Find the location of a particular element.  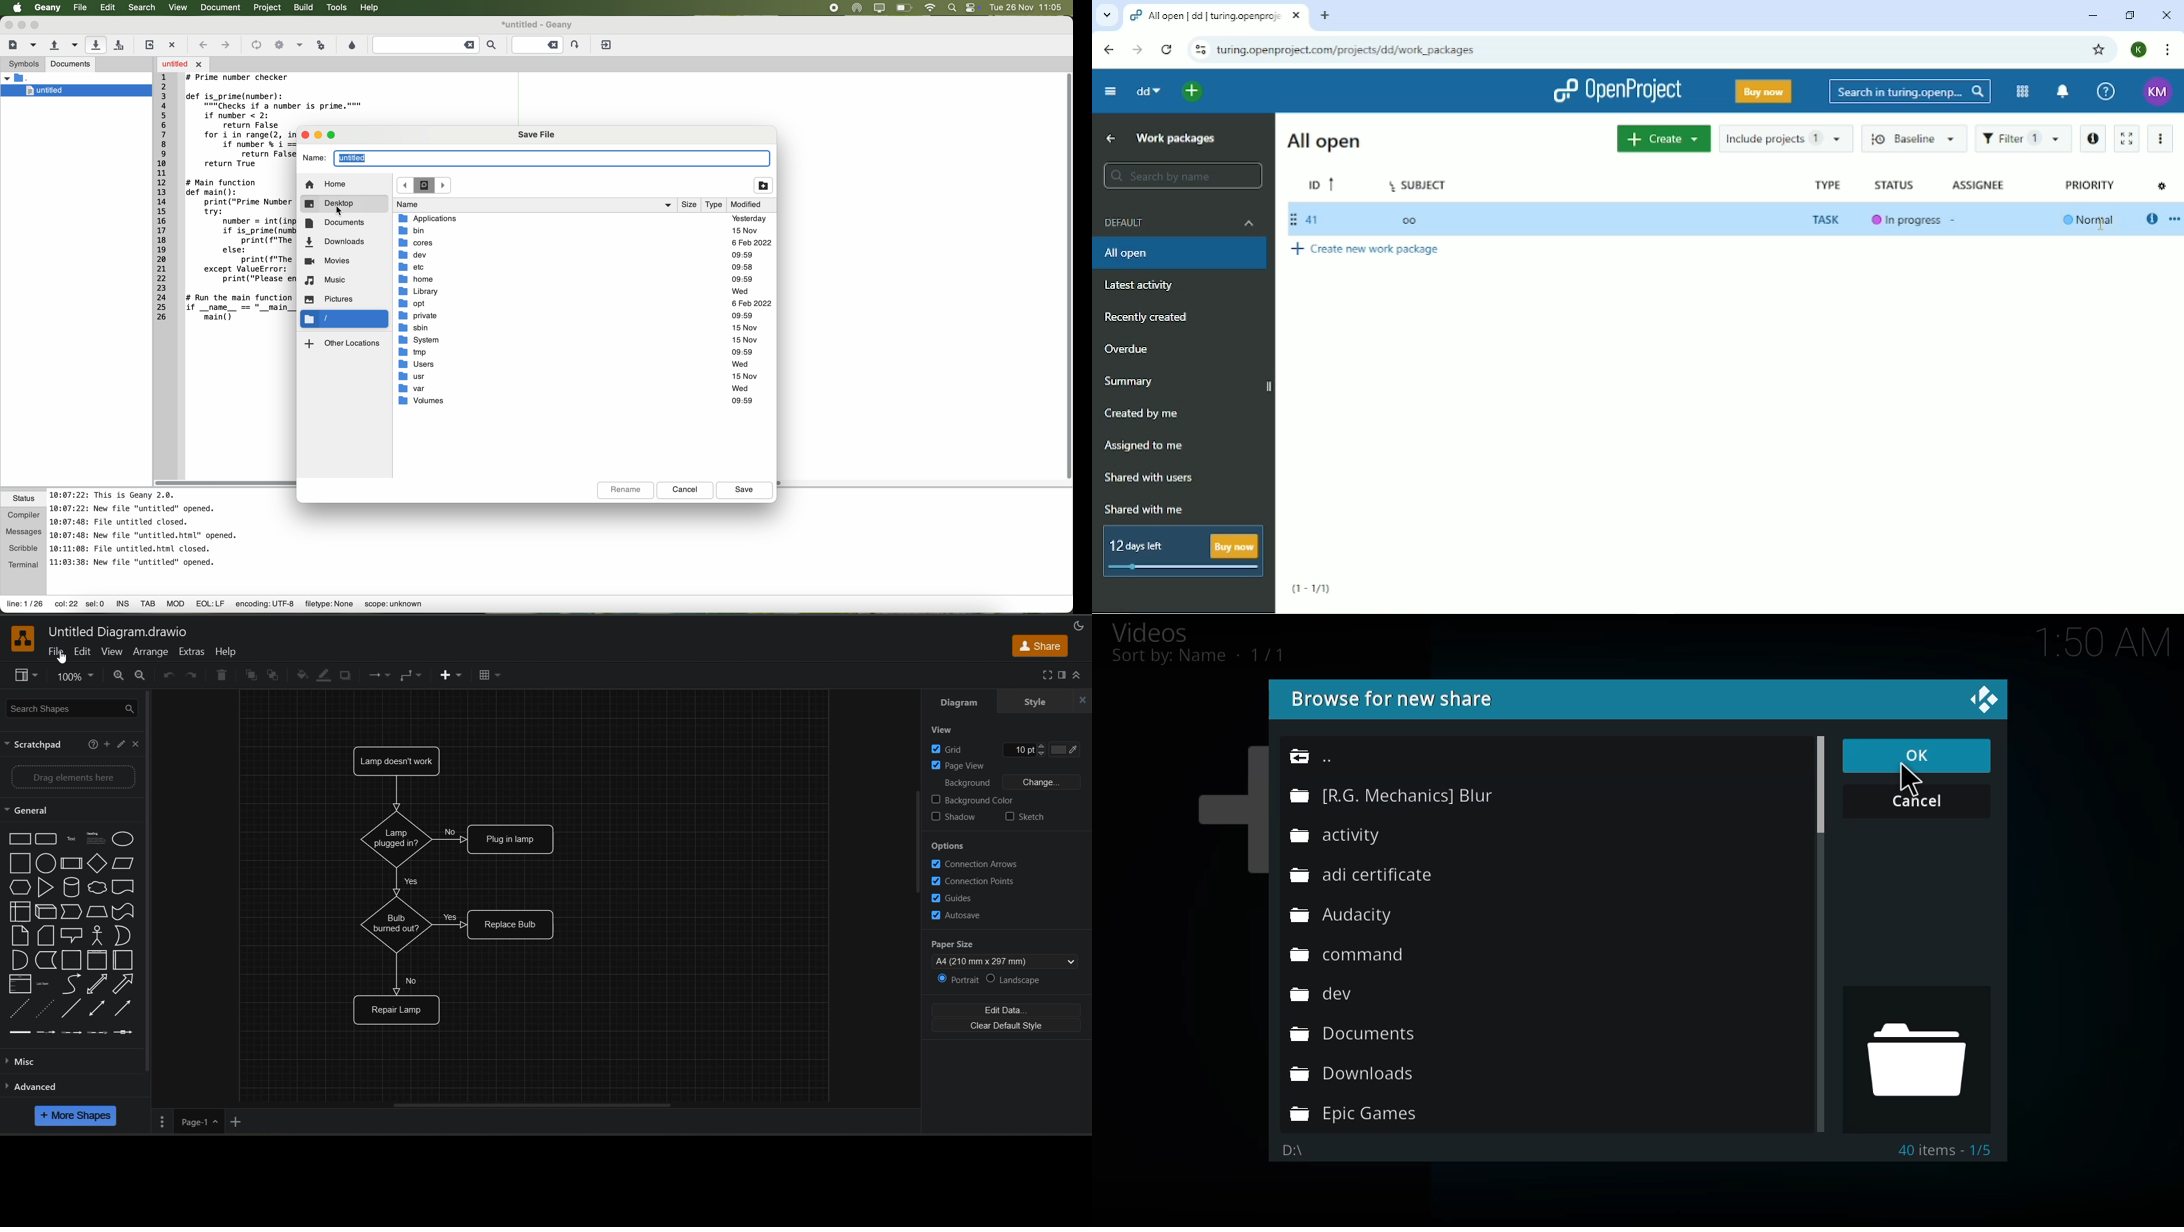

cancel is located at coordinates (1917, 801).